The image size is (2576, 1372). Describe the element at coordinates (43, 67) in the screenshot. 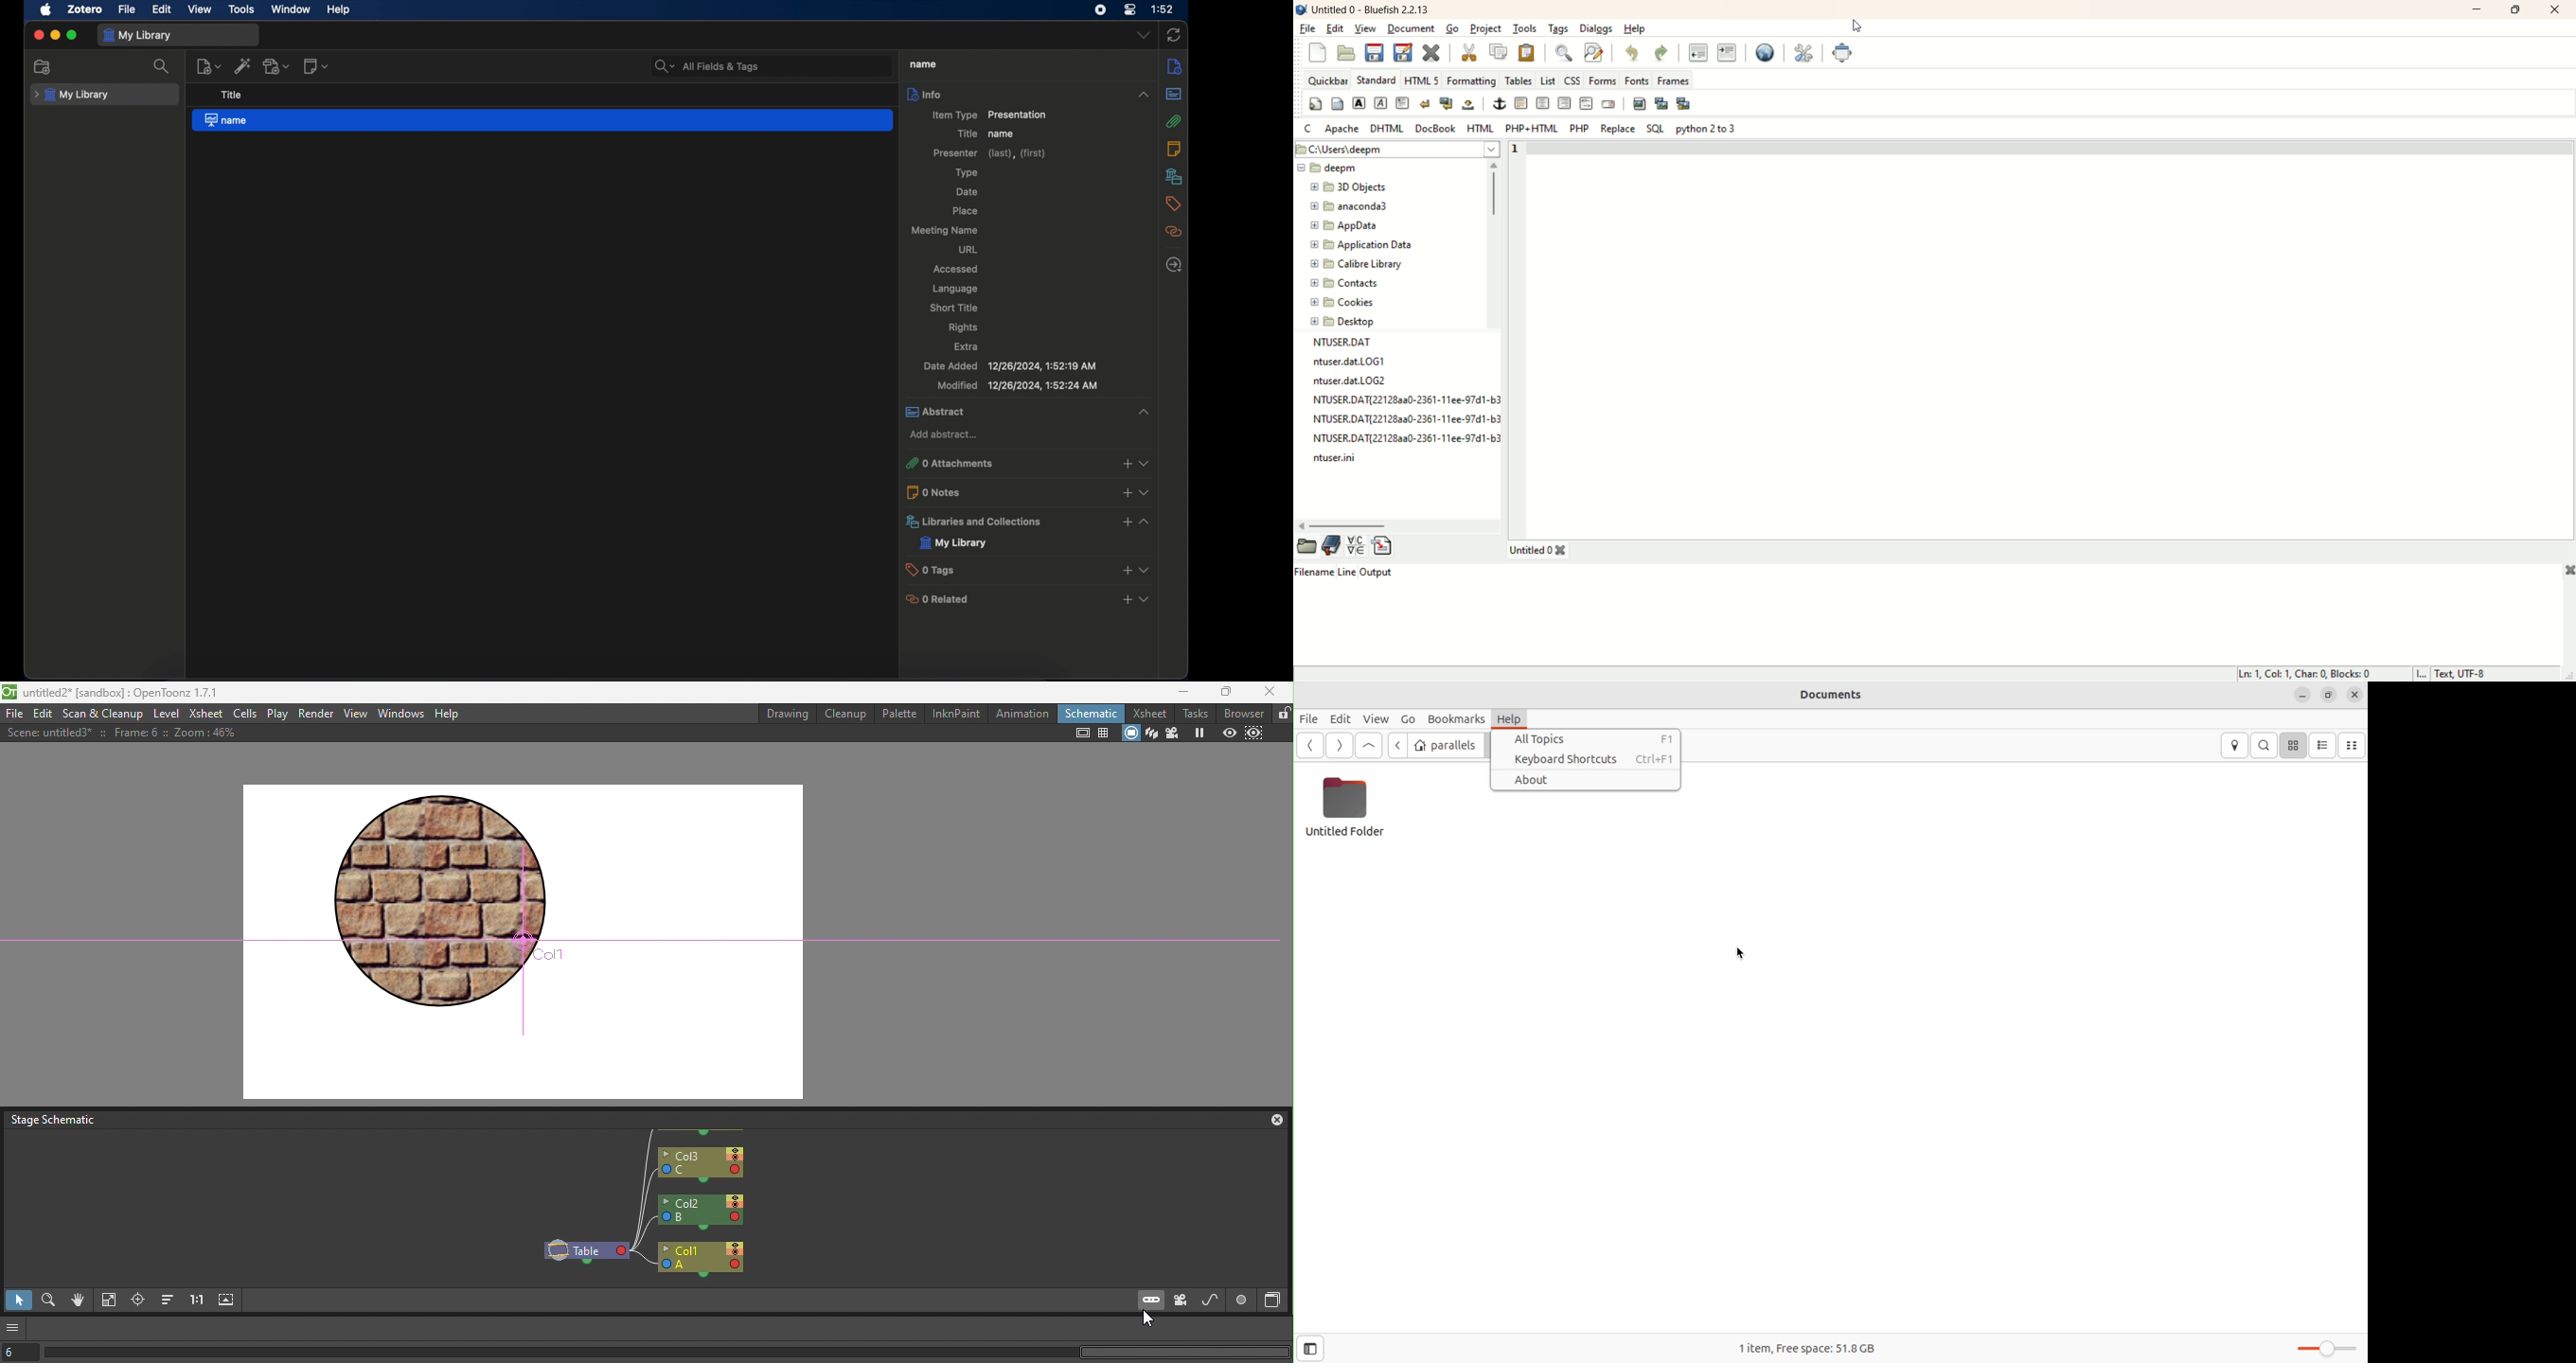

I see `new collection` at that location.